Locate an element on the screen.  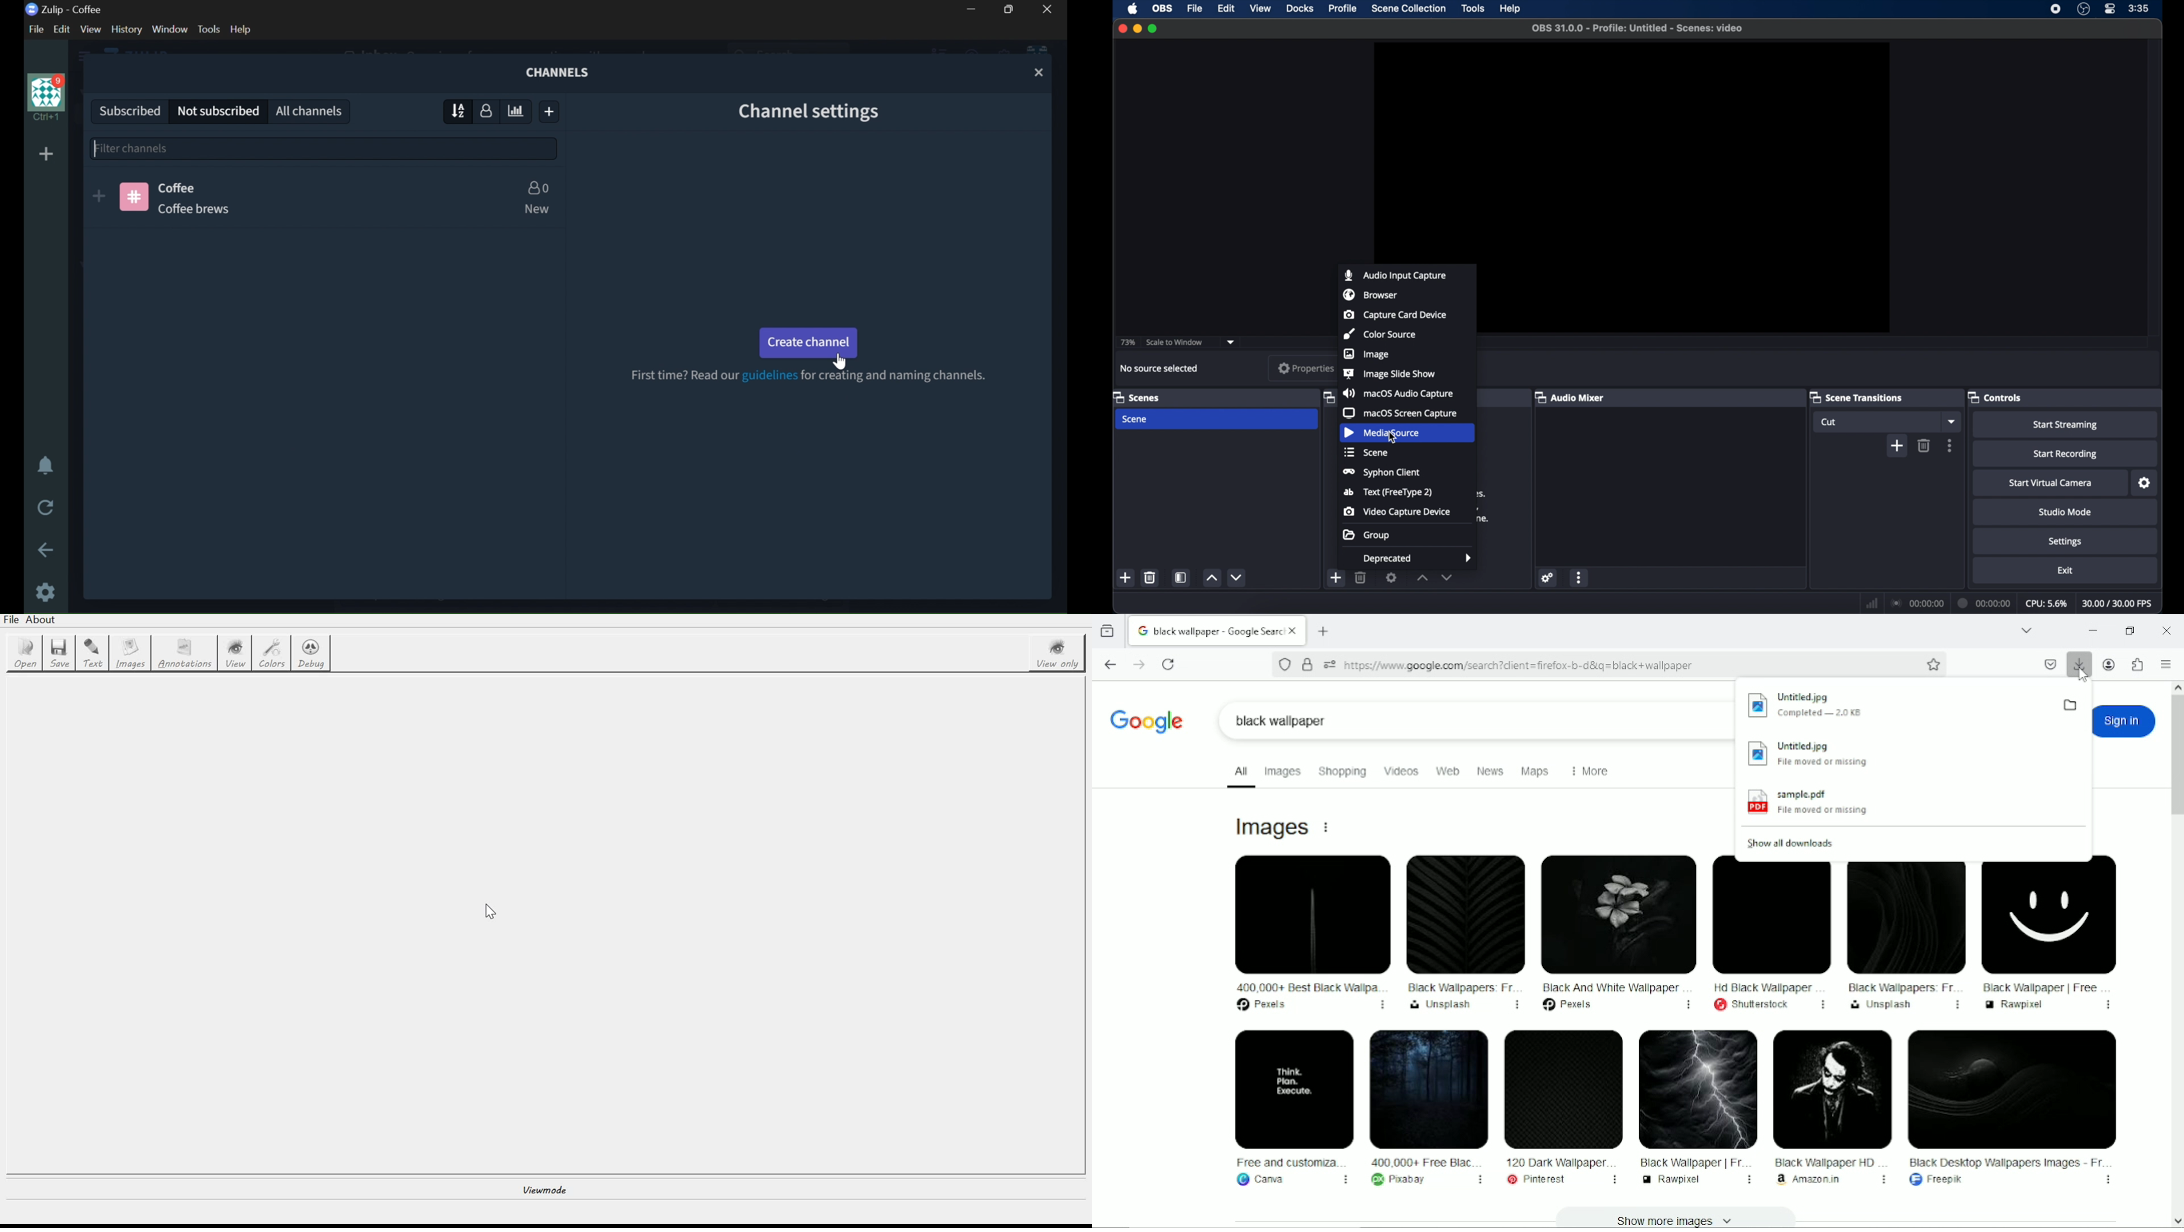
NUMBER OF USERS is located at coordinates (538, 188).